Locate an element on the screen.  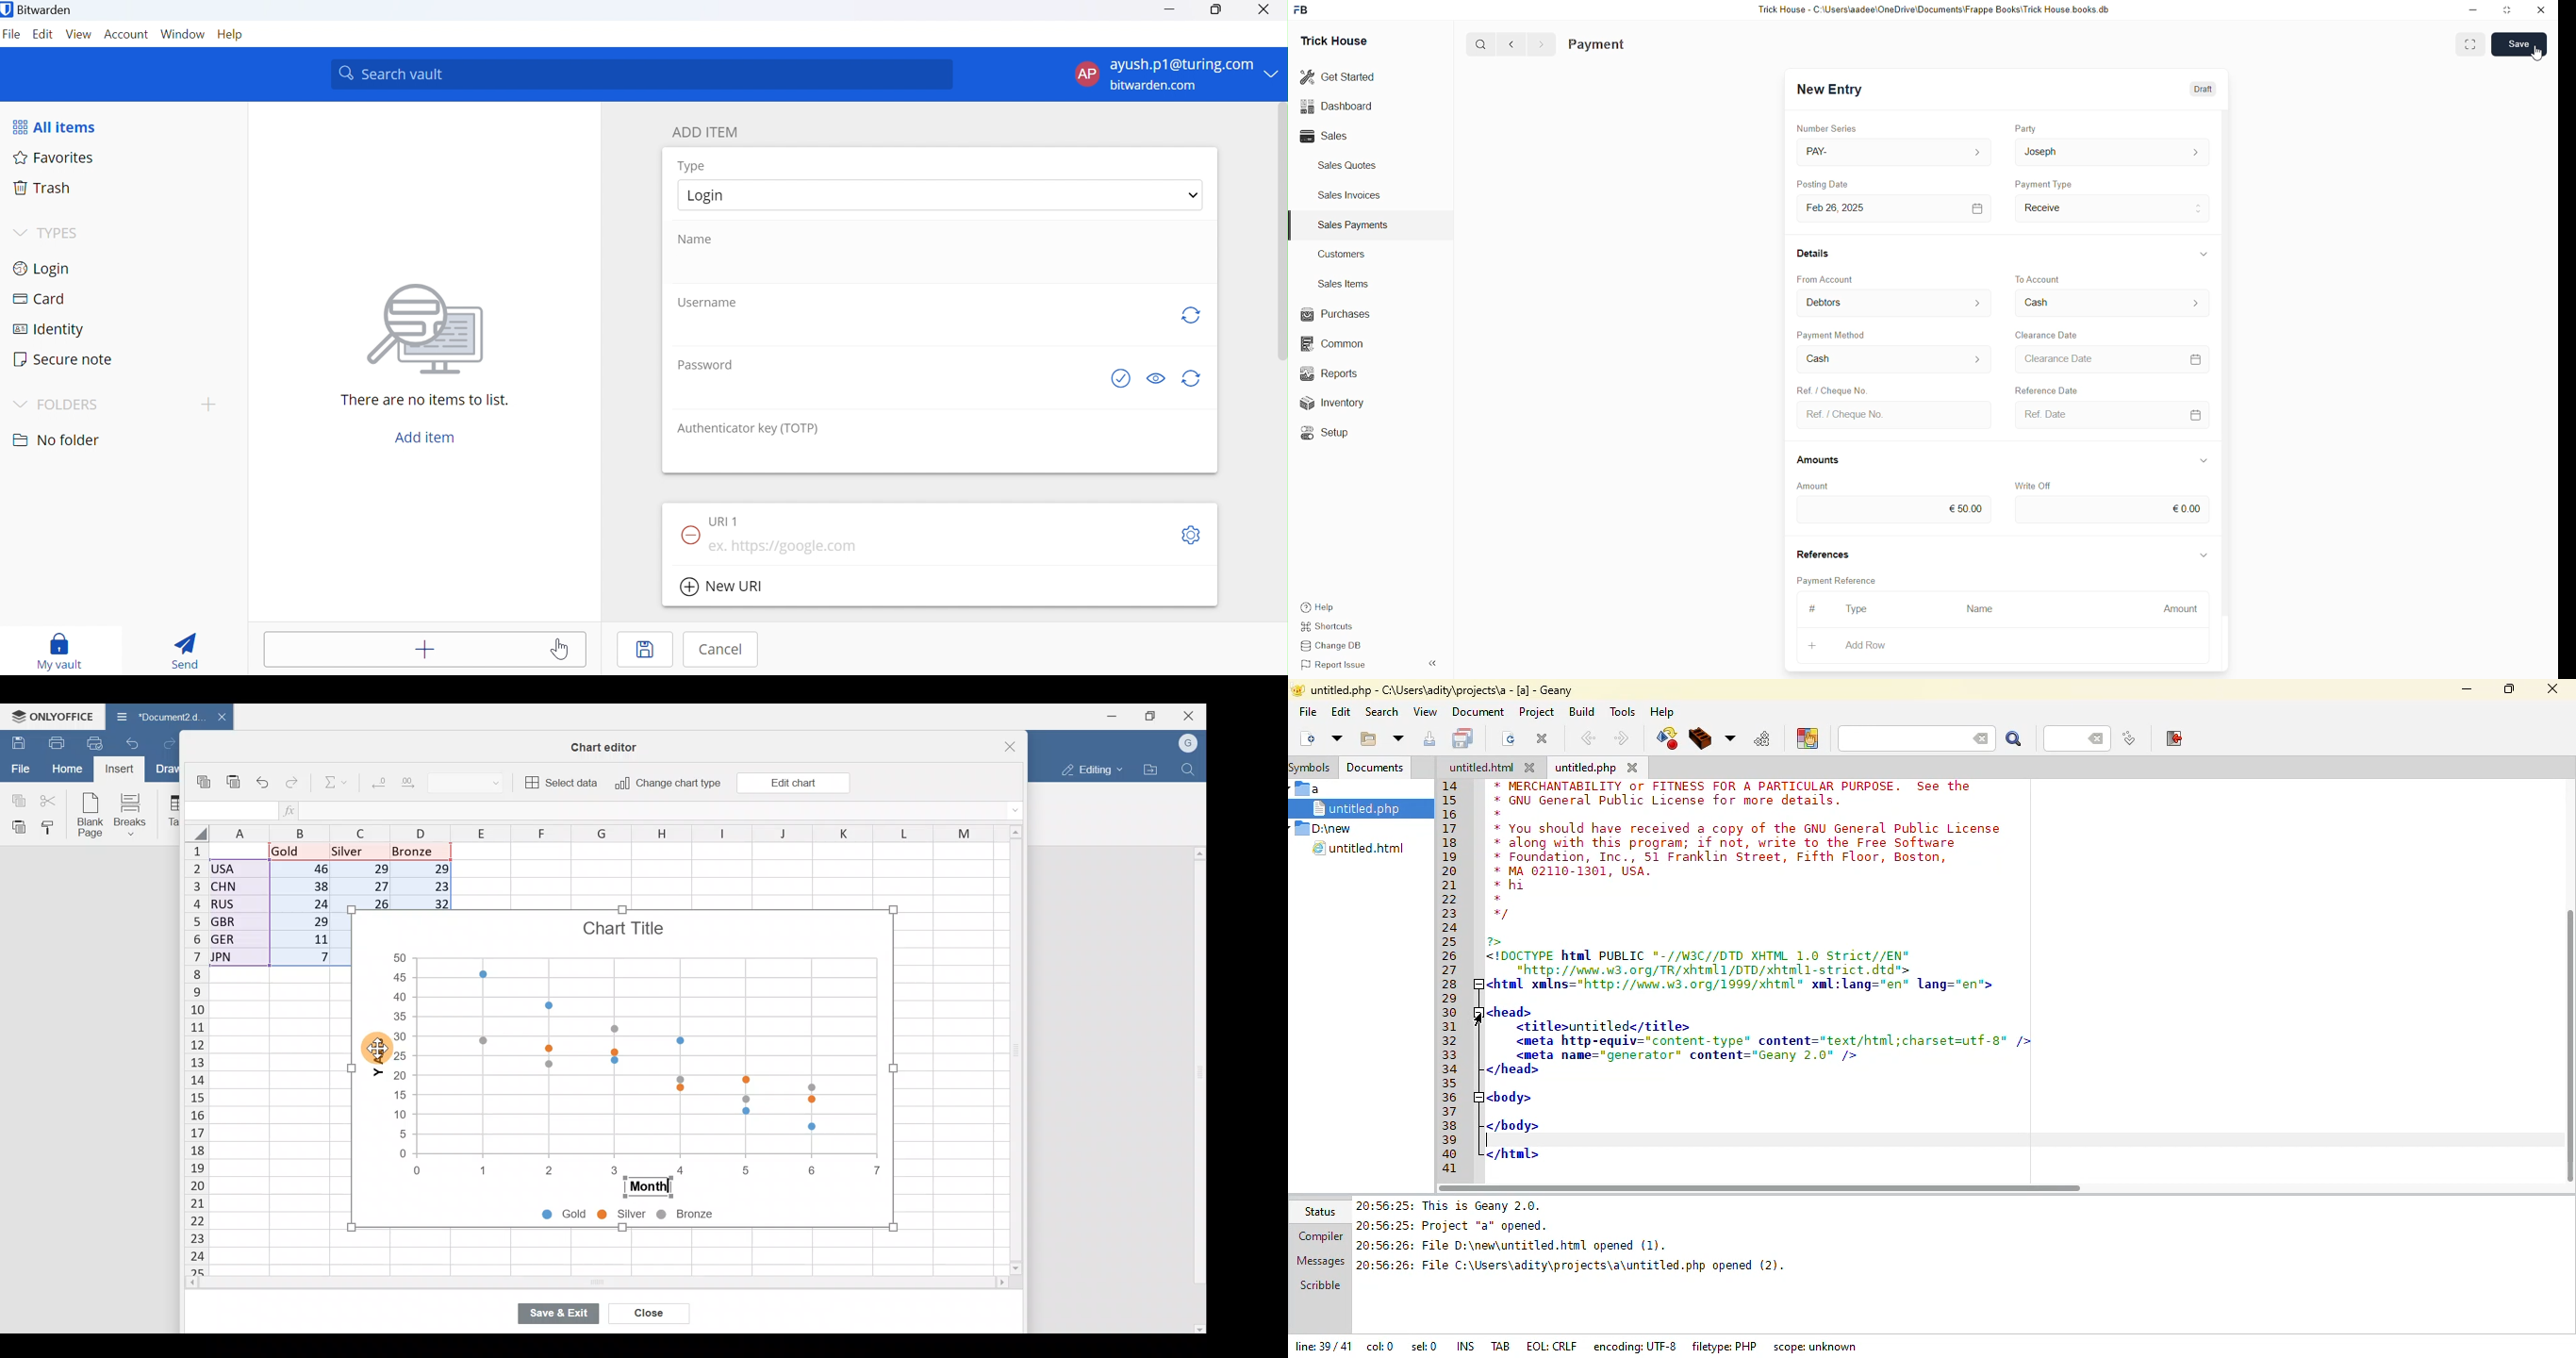
Regenerate password is located at coordinates (1194, 380).